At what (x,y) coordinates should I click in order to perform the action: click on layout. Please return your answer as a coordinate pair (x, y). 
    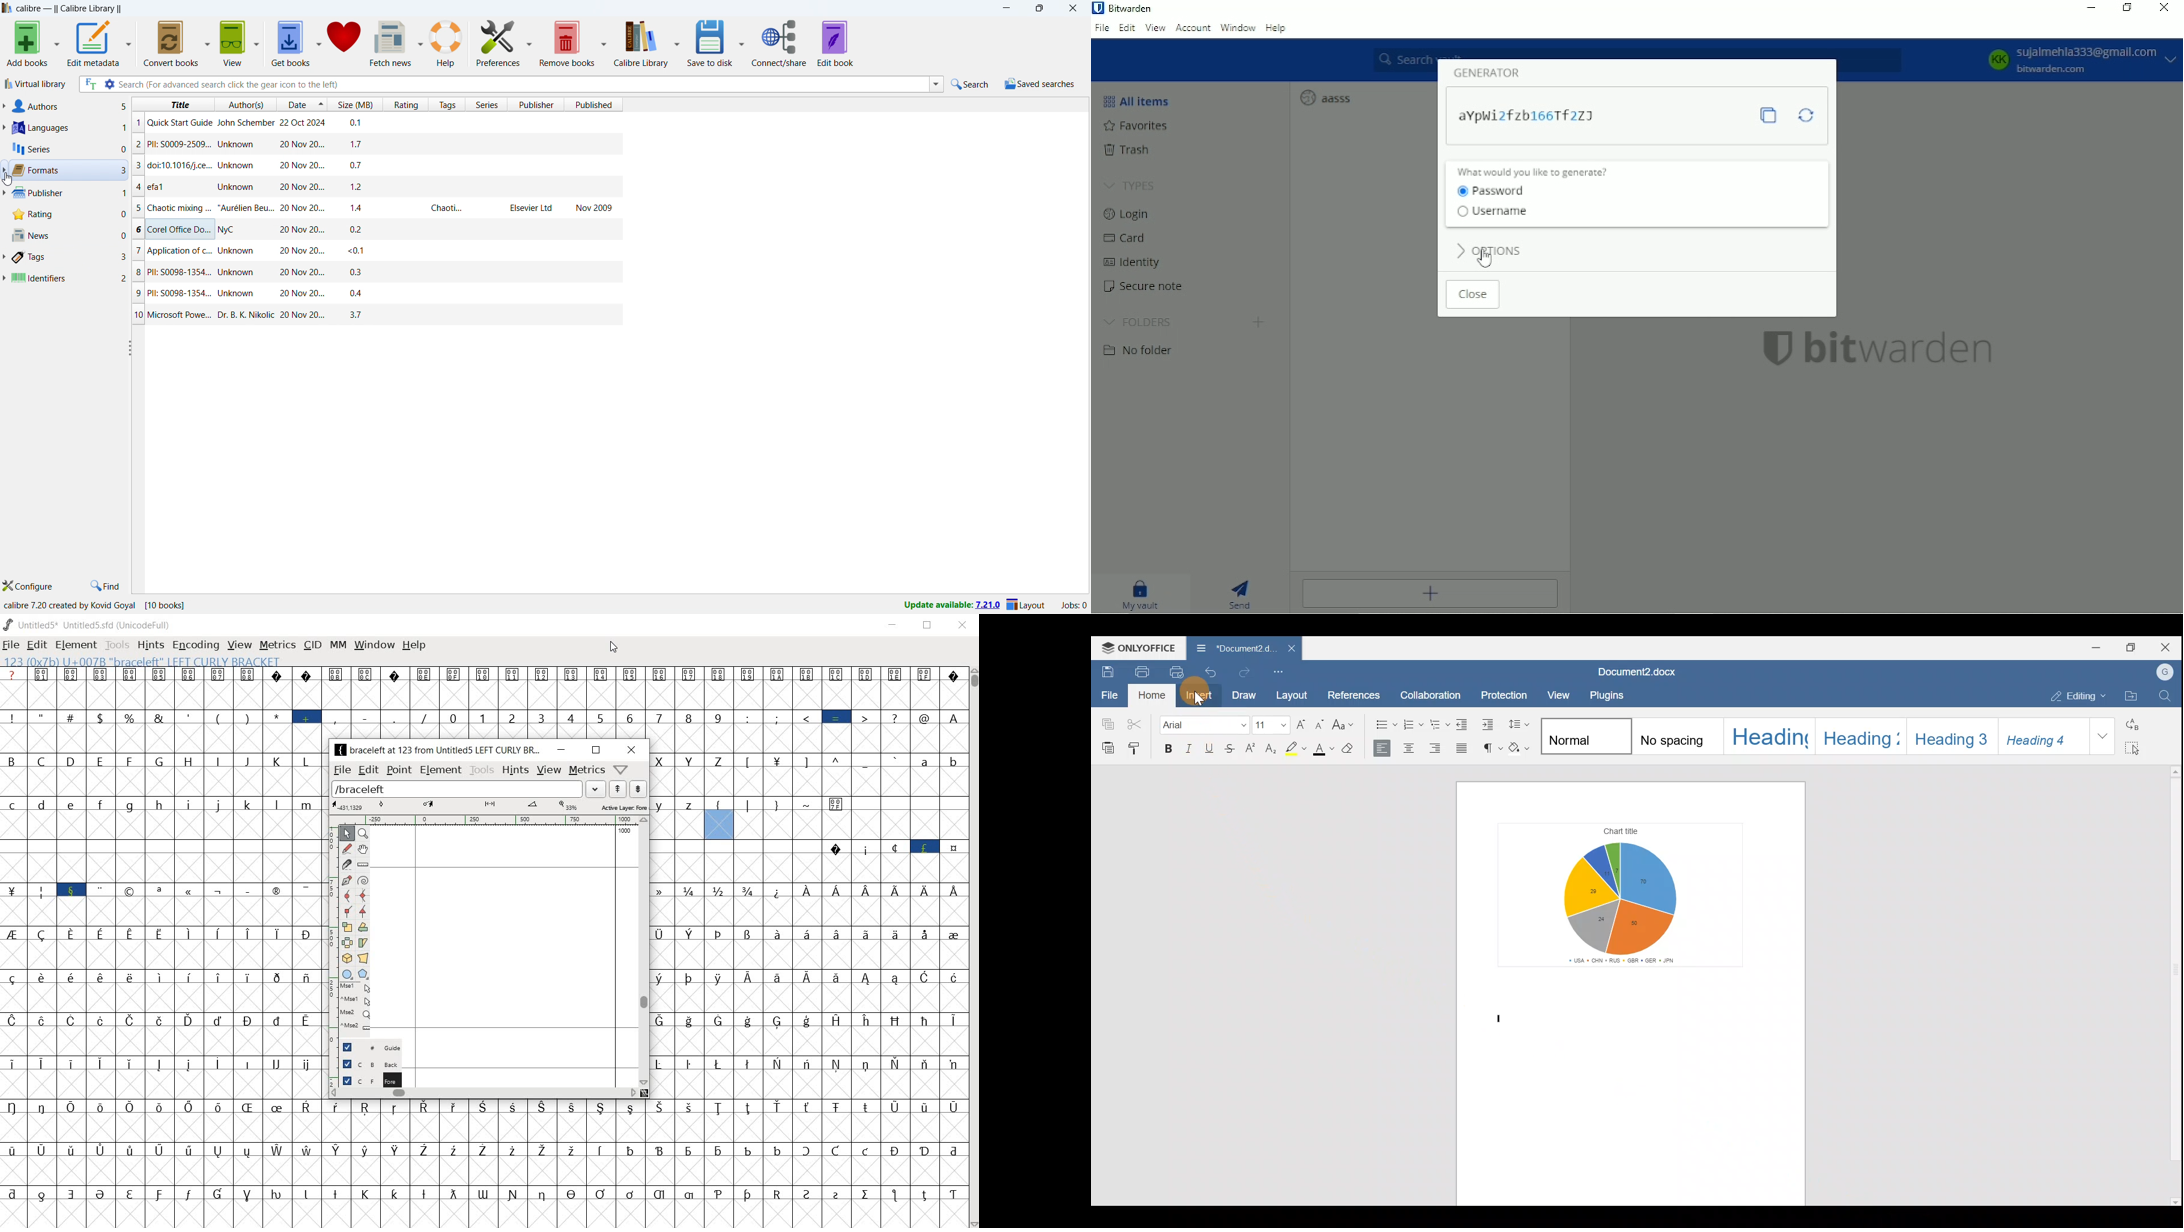
    Looking at the image, I should click on (1026, 604).